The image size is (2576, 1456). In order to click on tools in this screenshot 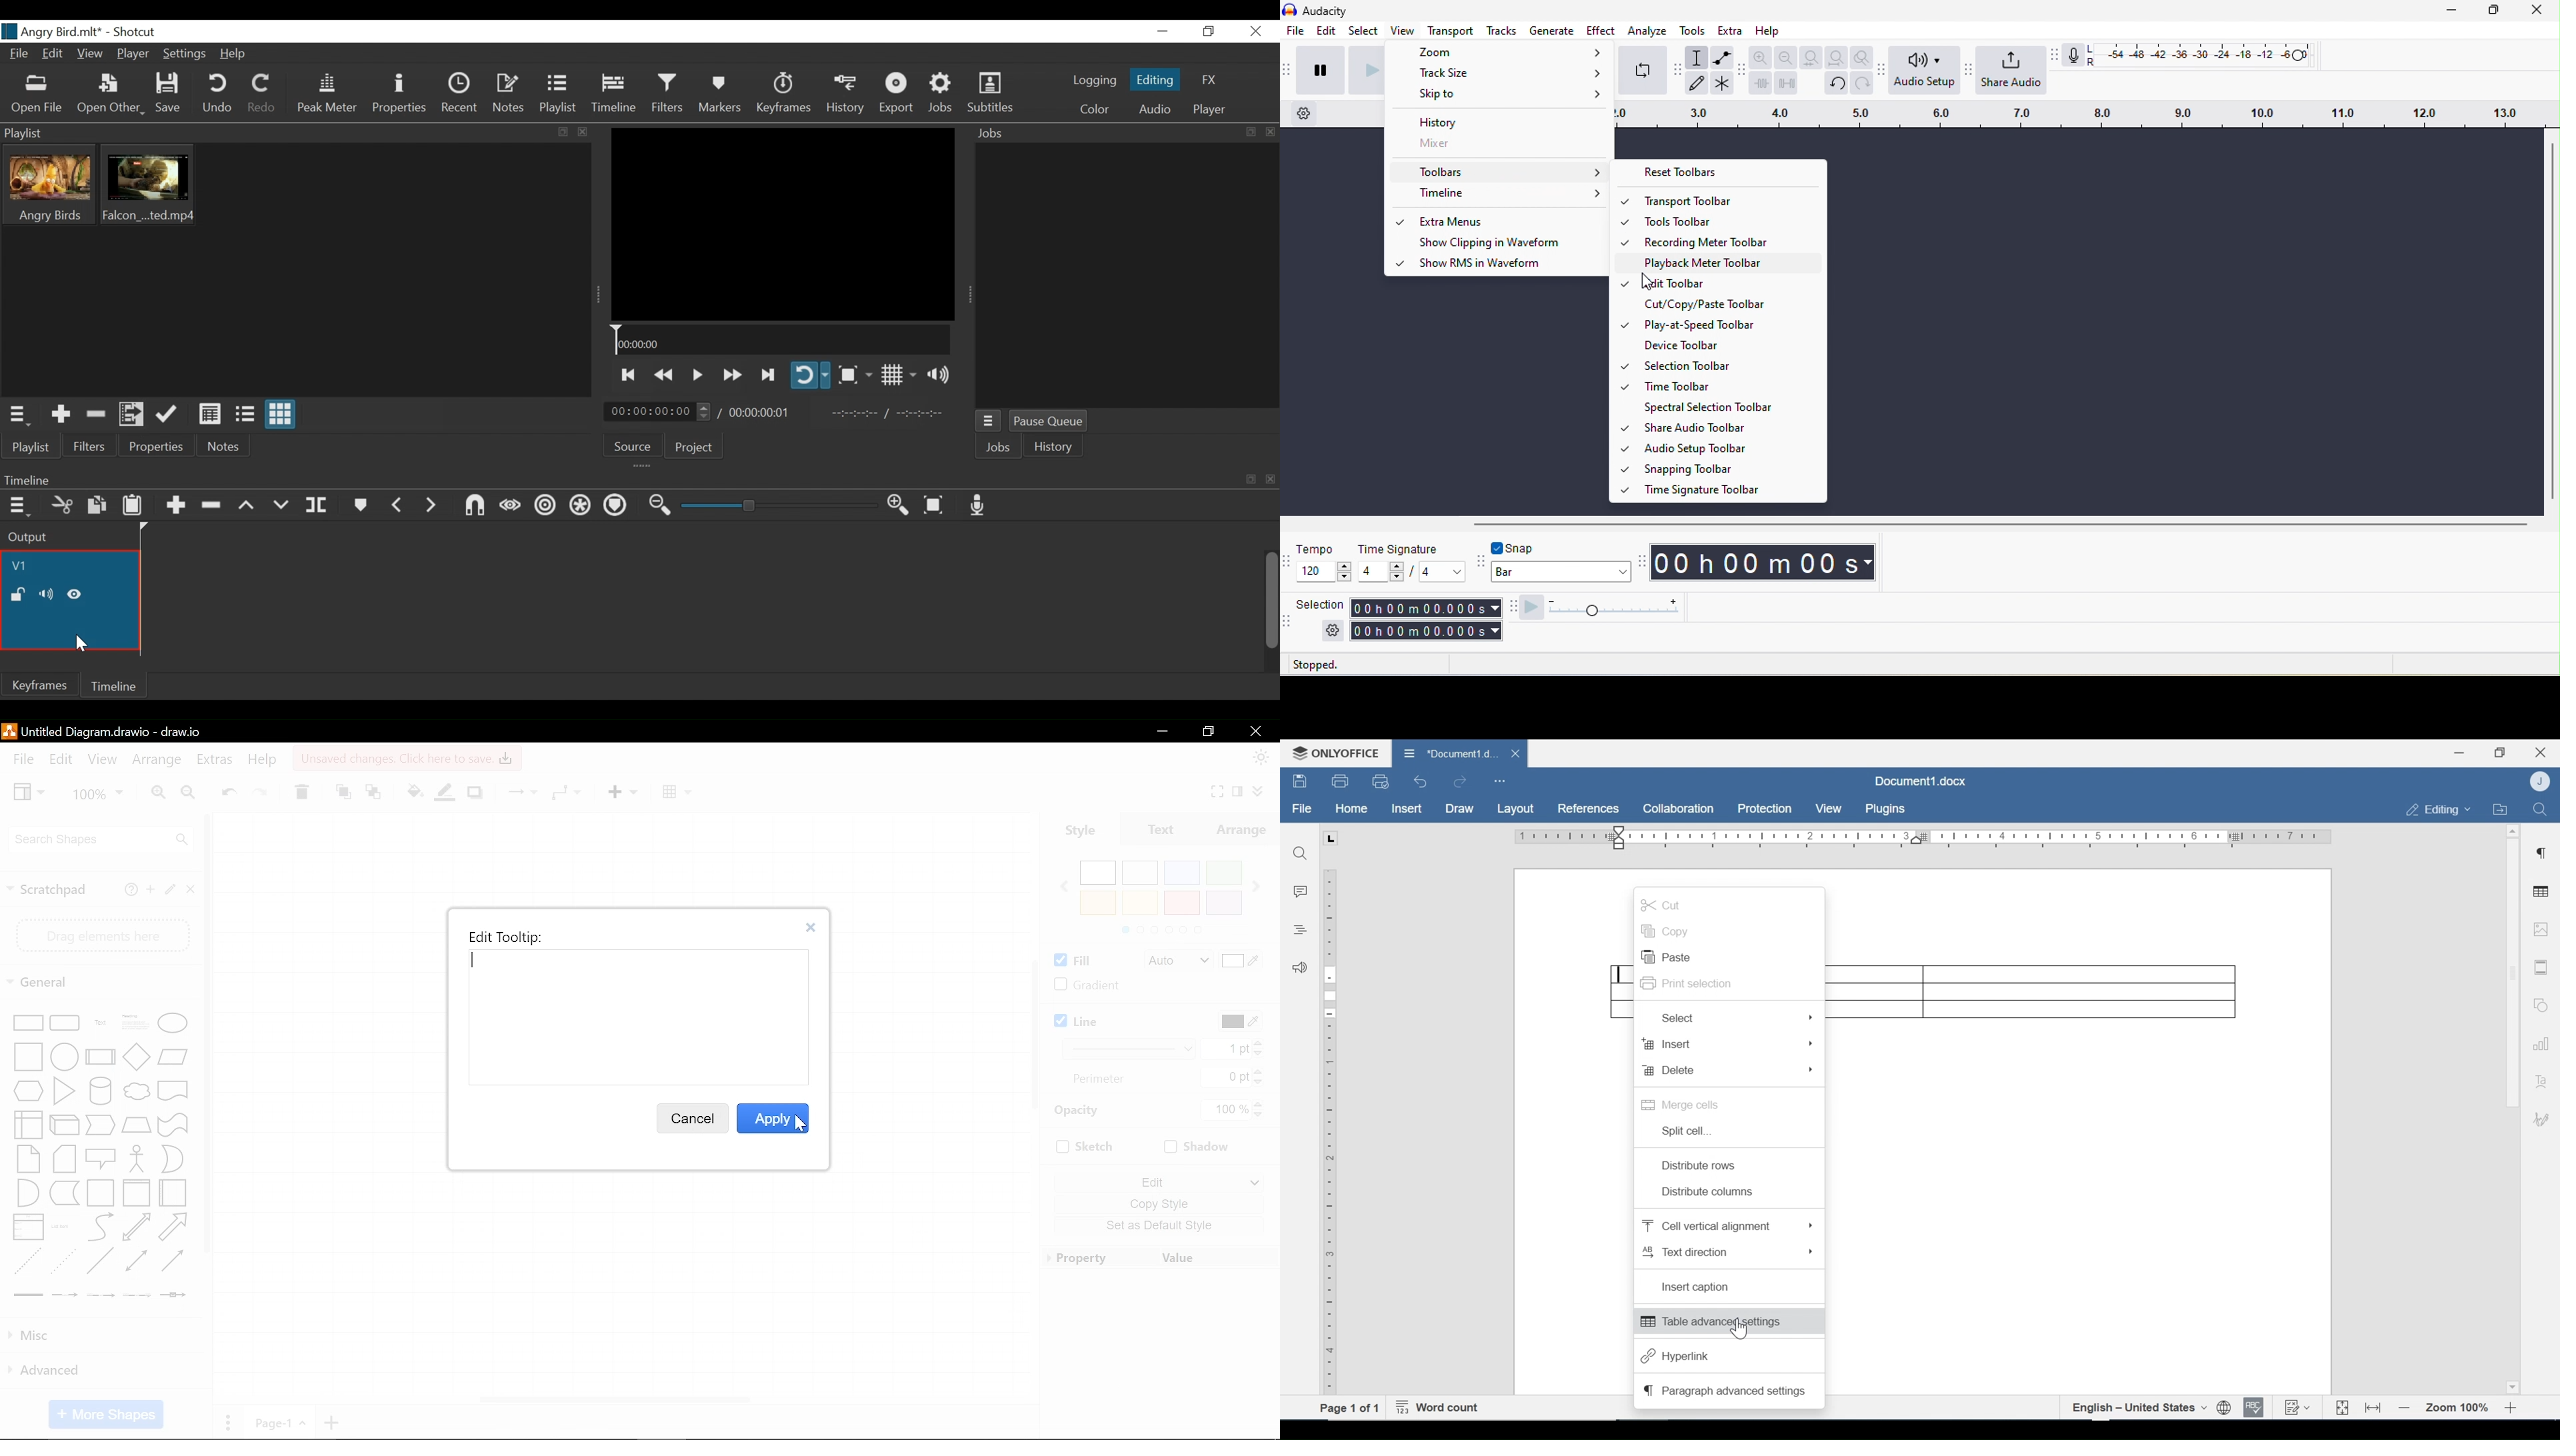, I will do `click(1692, 31)`.